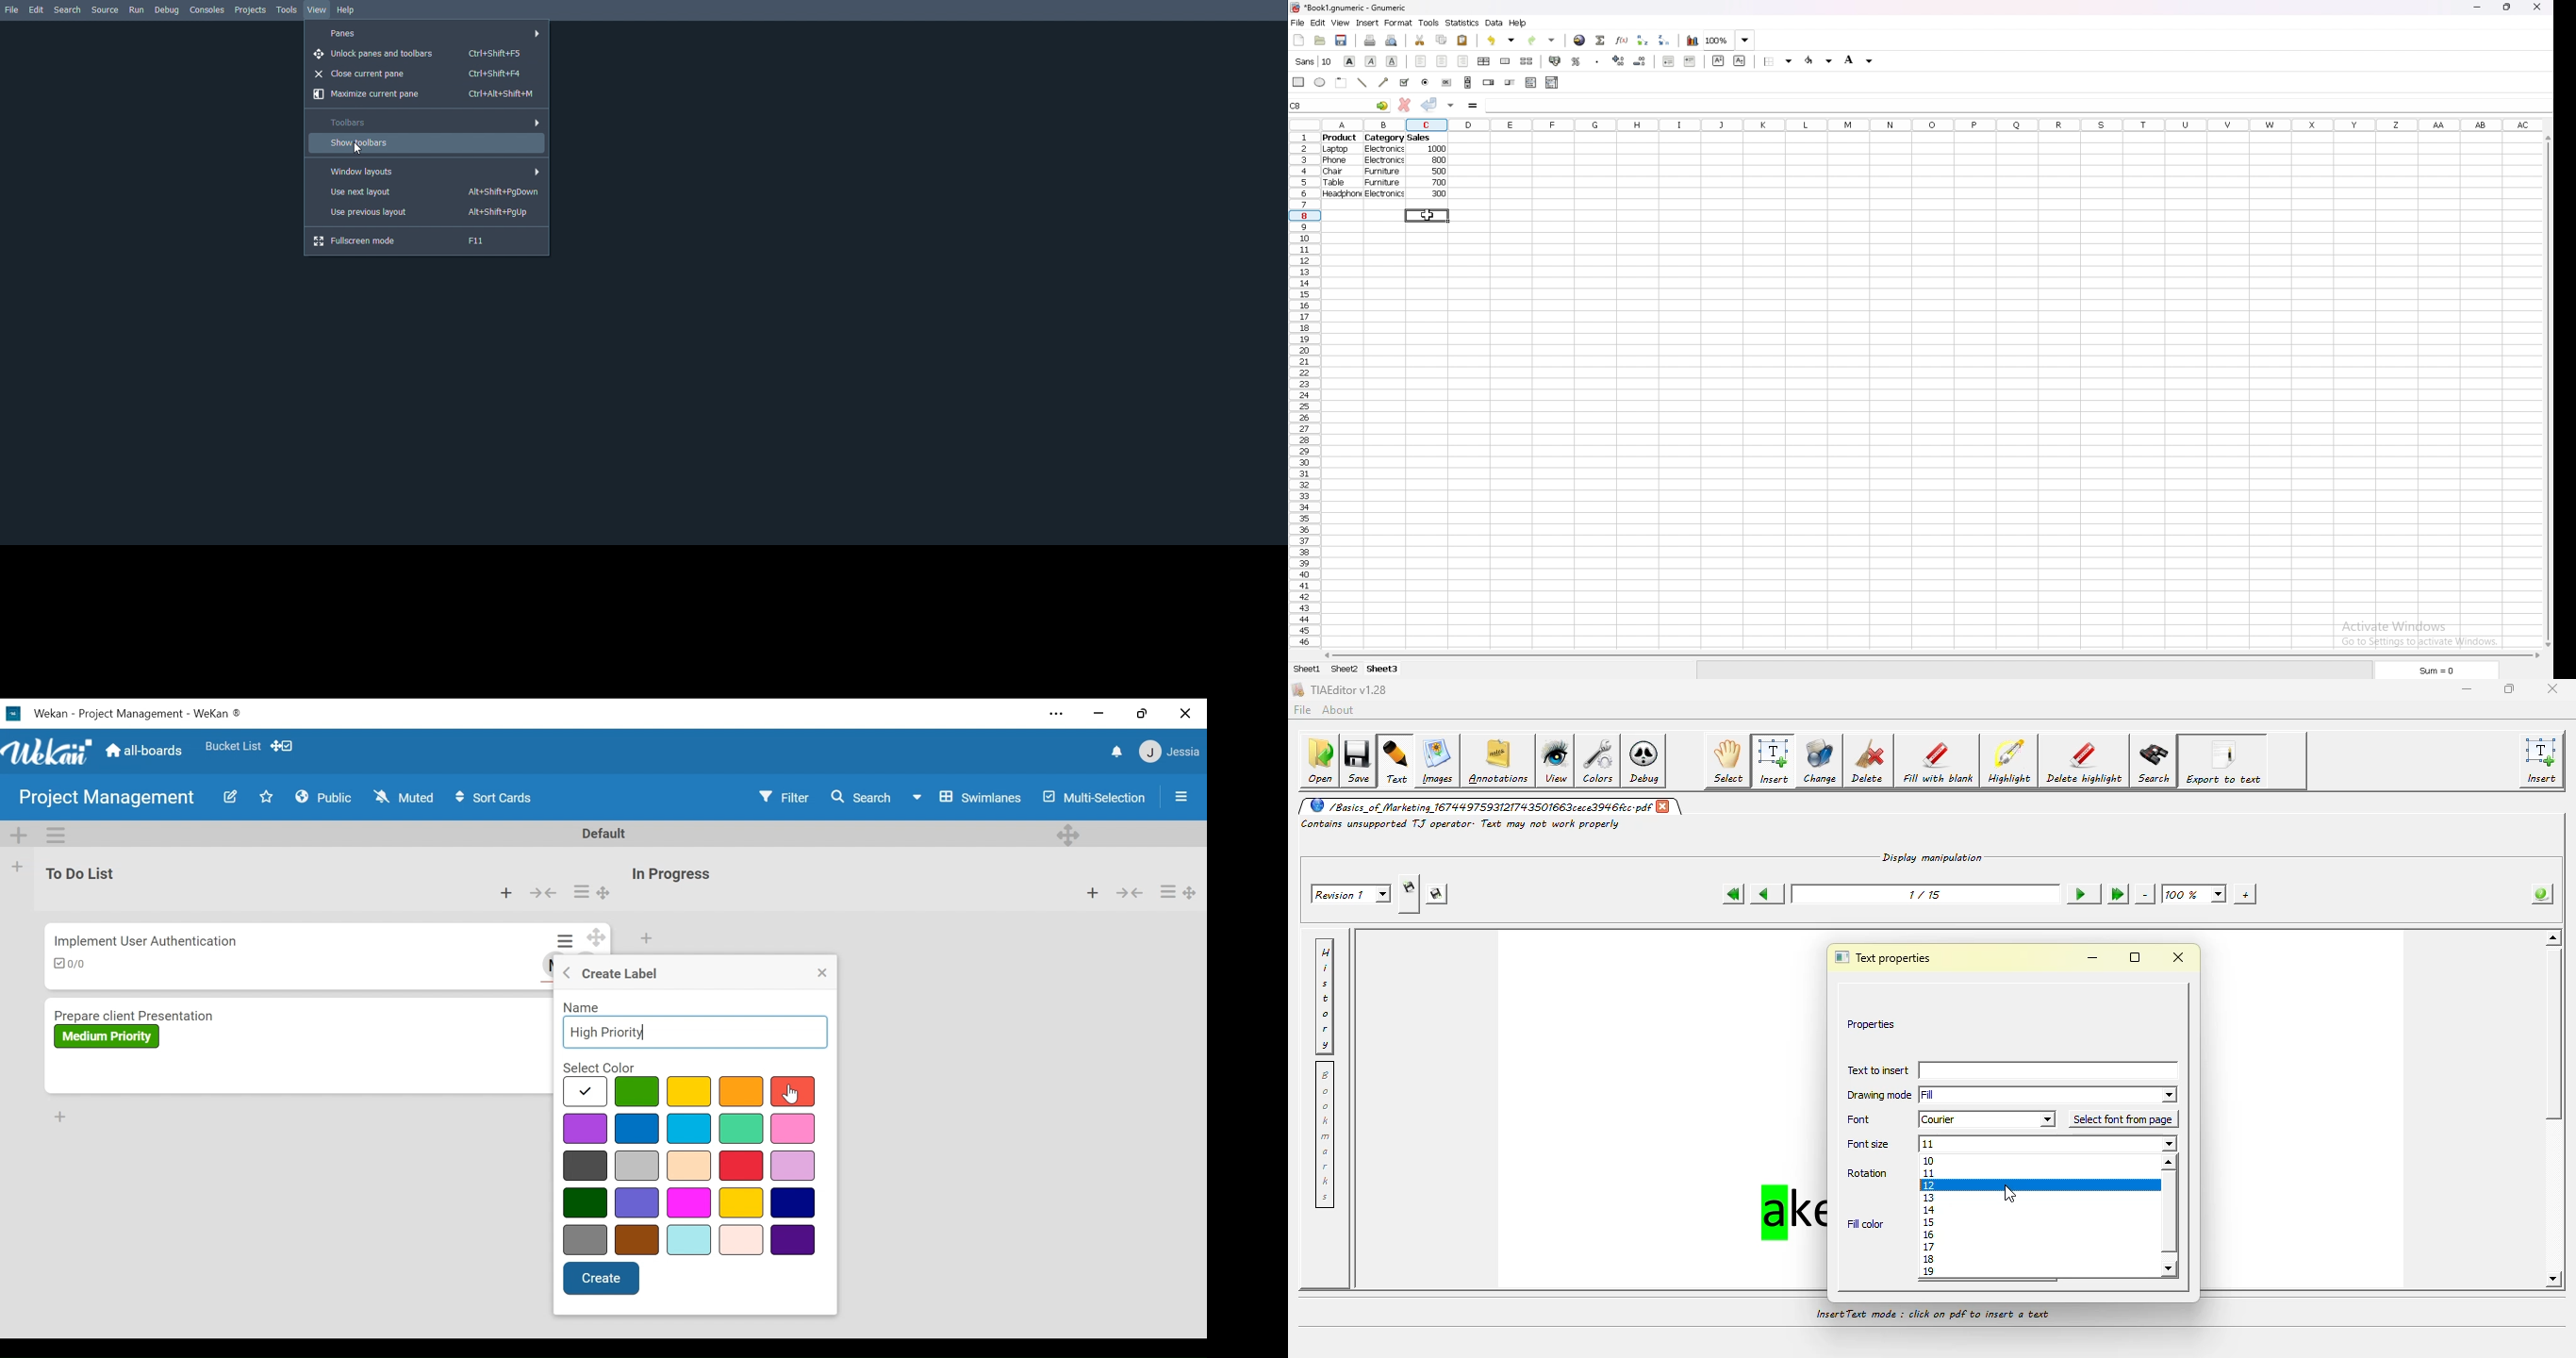 This screenshot has height=1372, width=2576. What do you see at coordinates (251, 11) in the screenshot?
I see `Projects` at bounding box center [251, 11].